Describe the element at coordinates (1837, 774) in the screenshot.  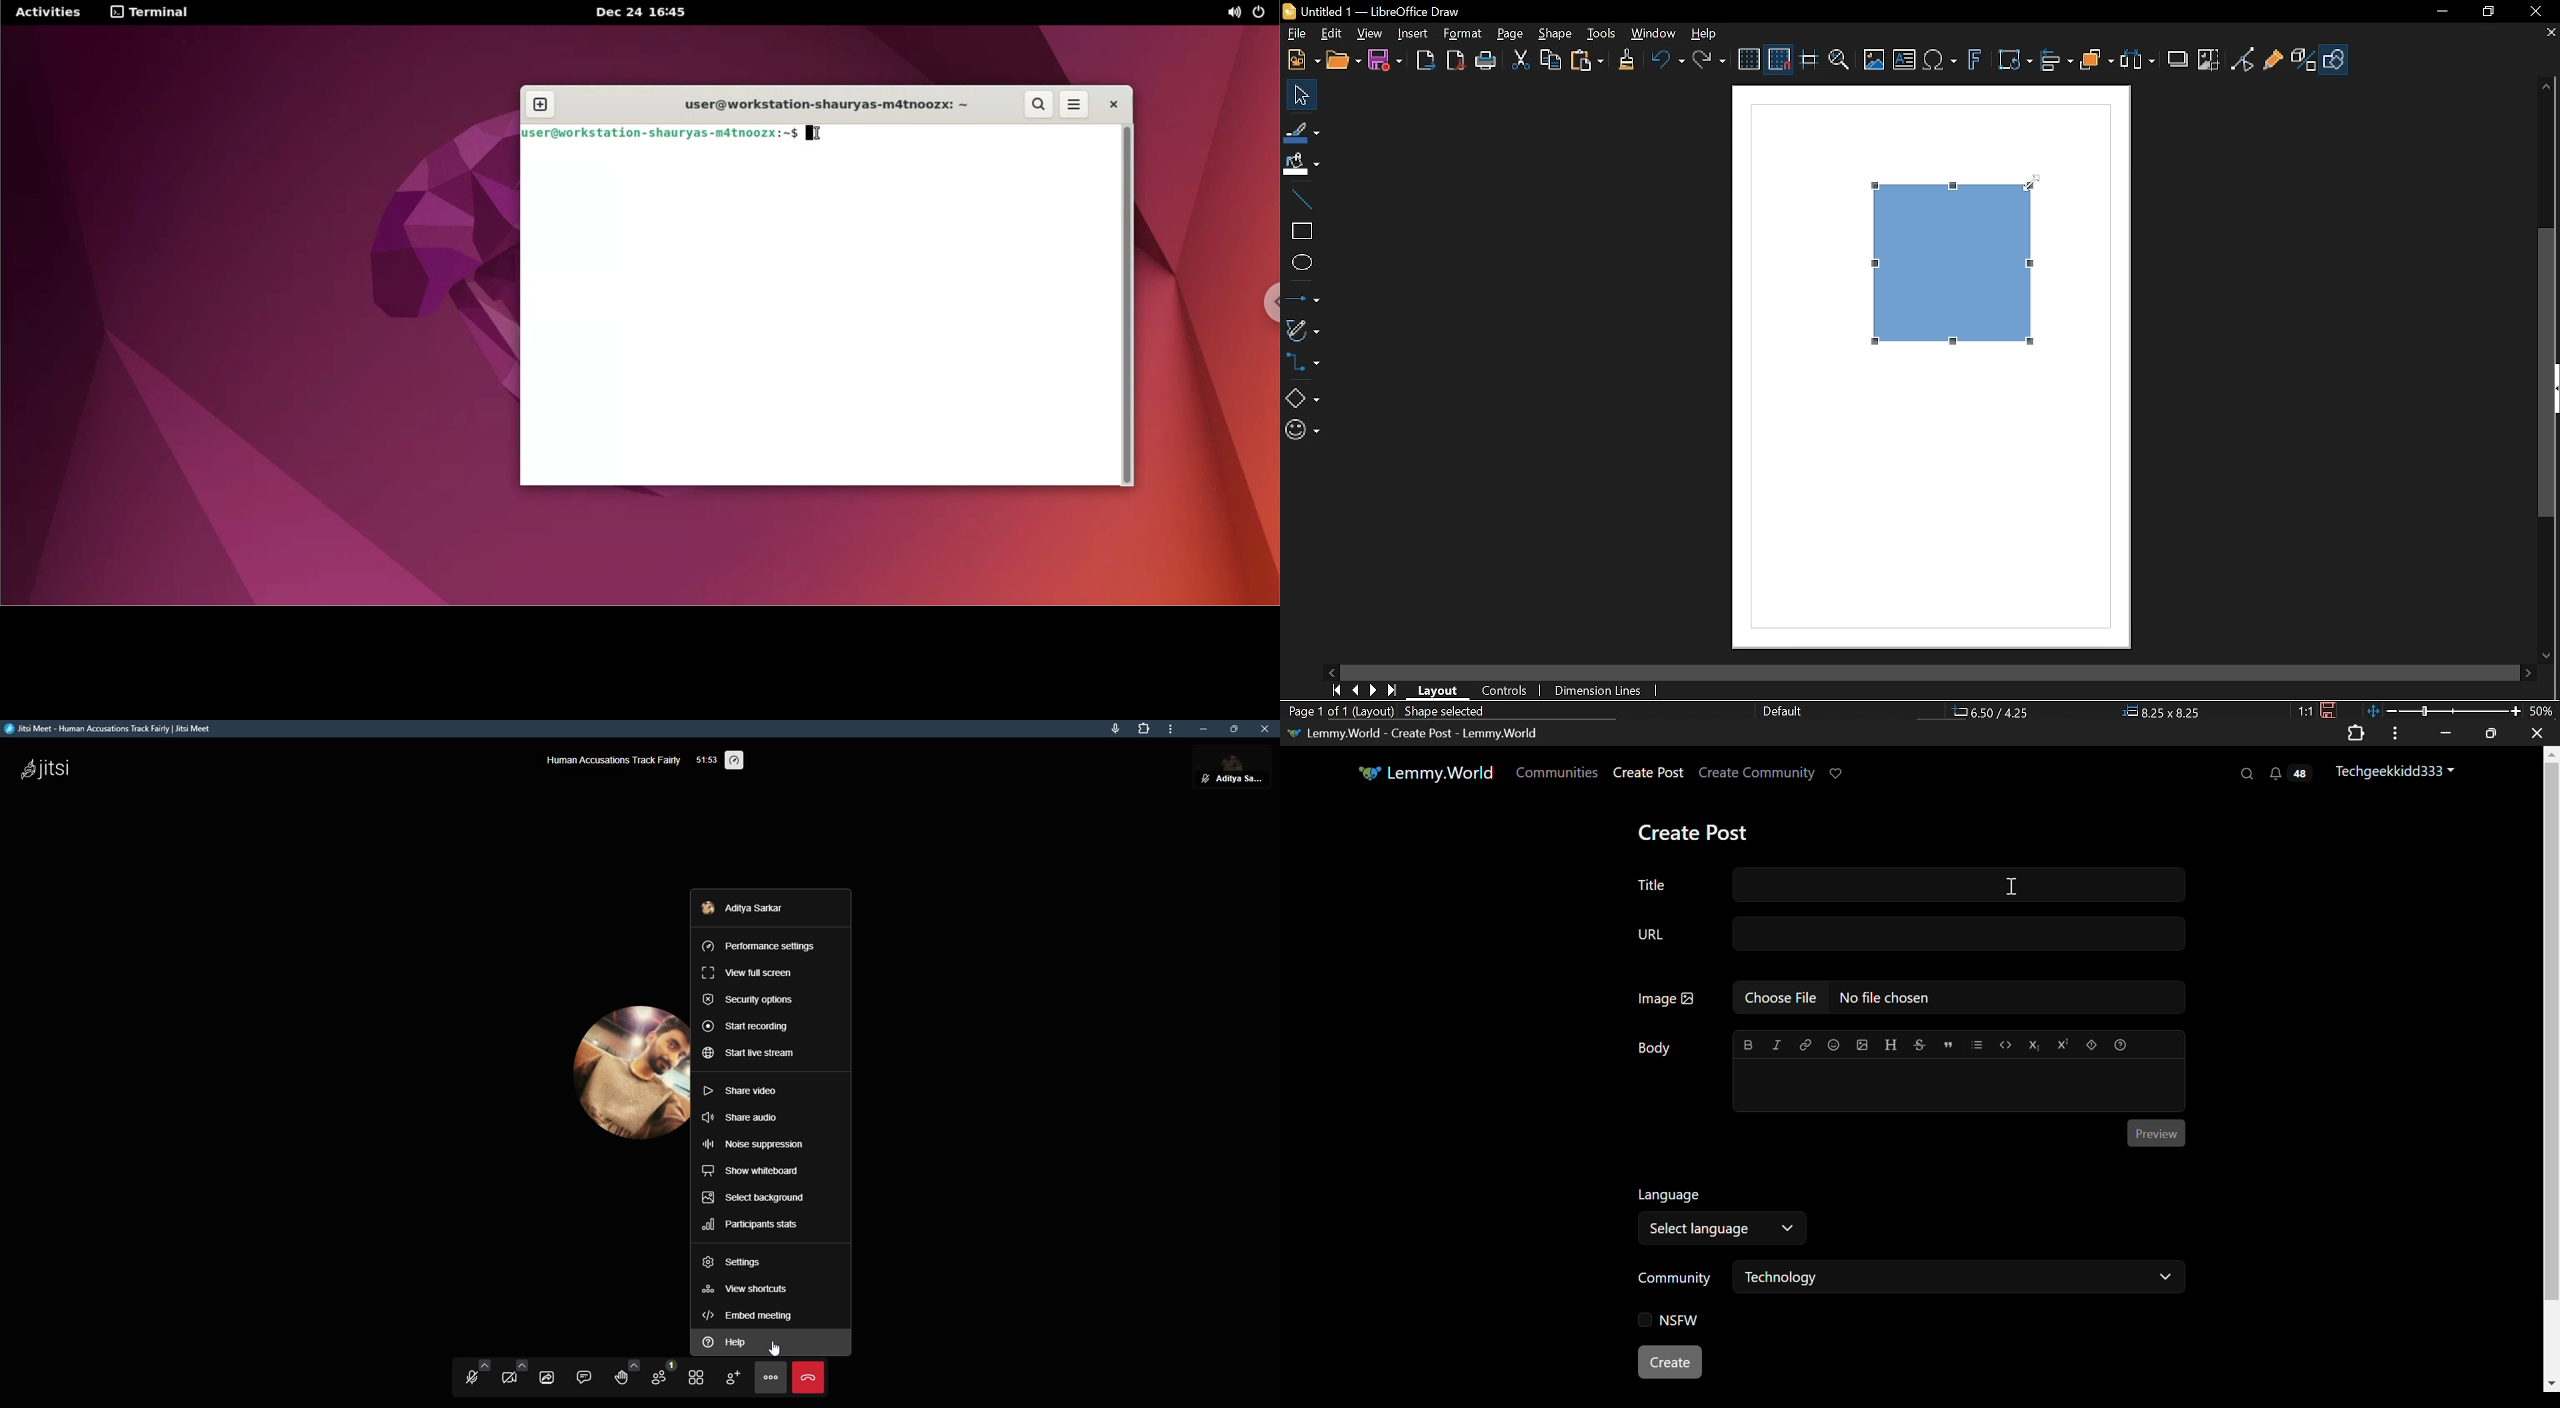
I see `Donate to Lemmy` at that location.